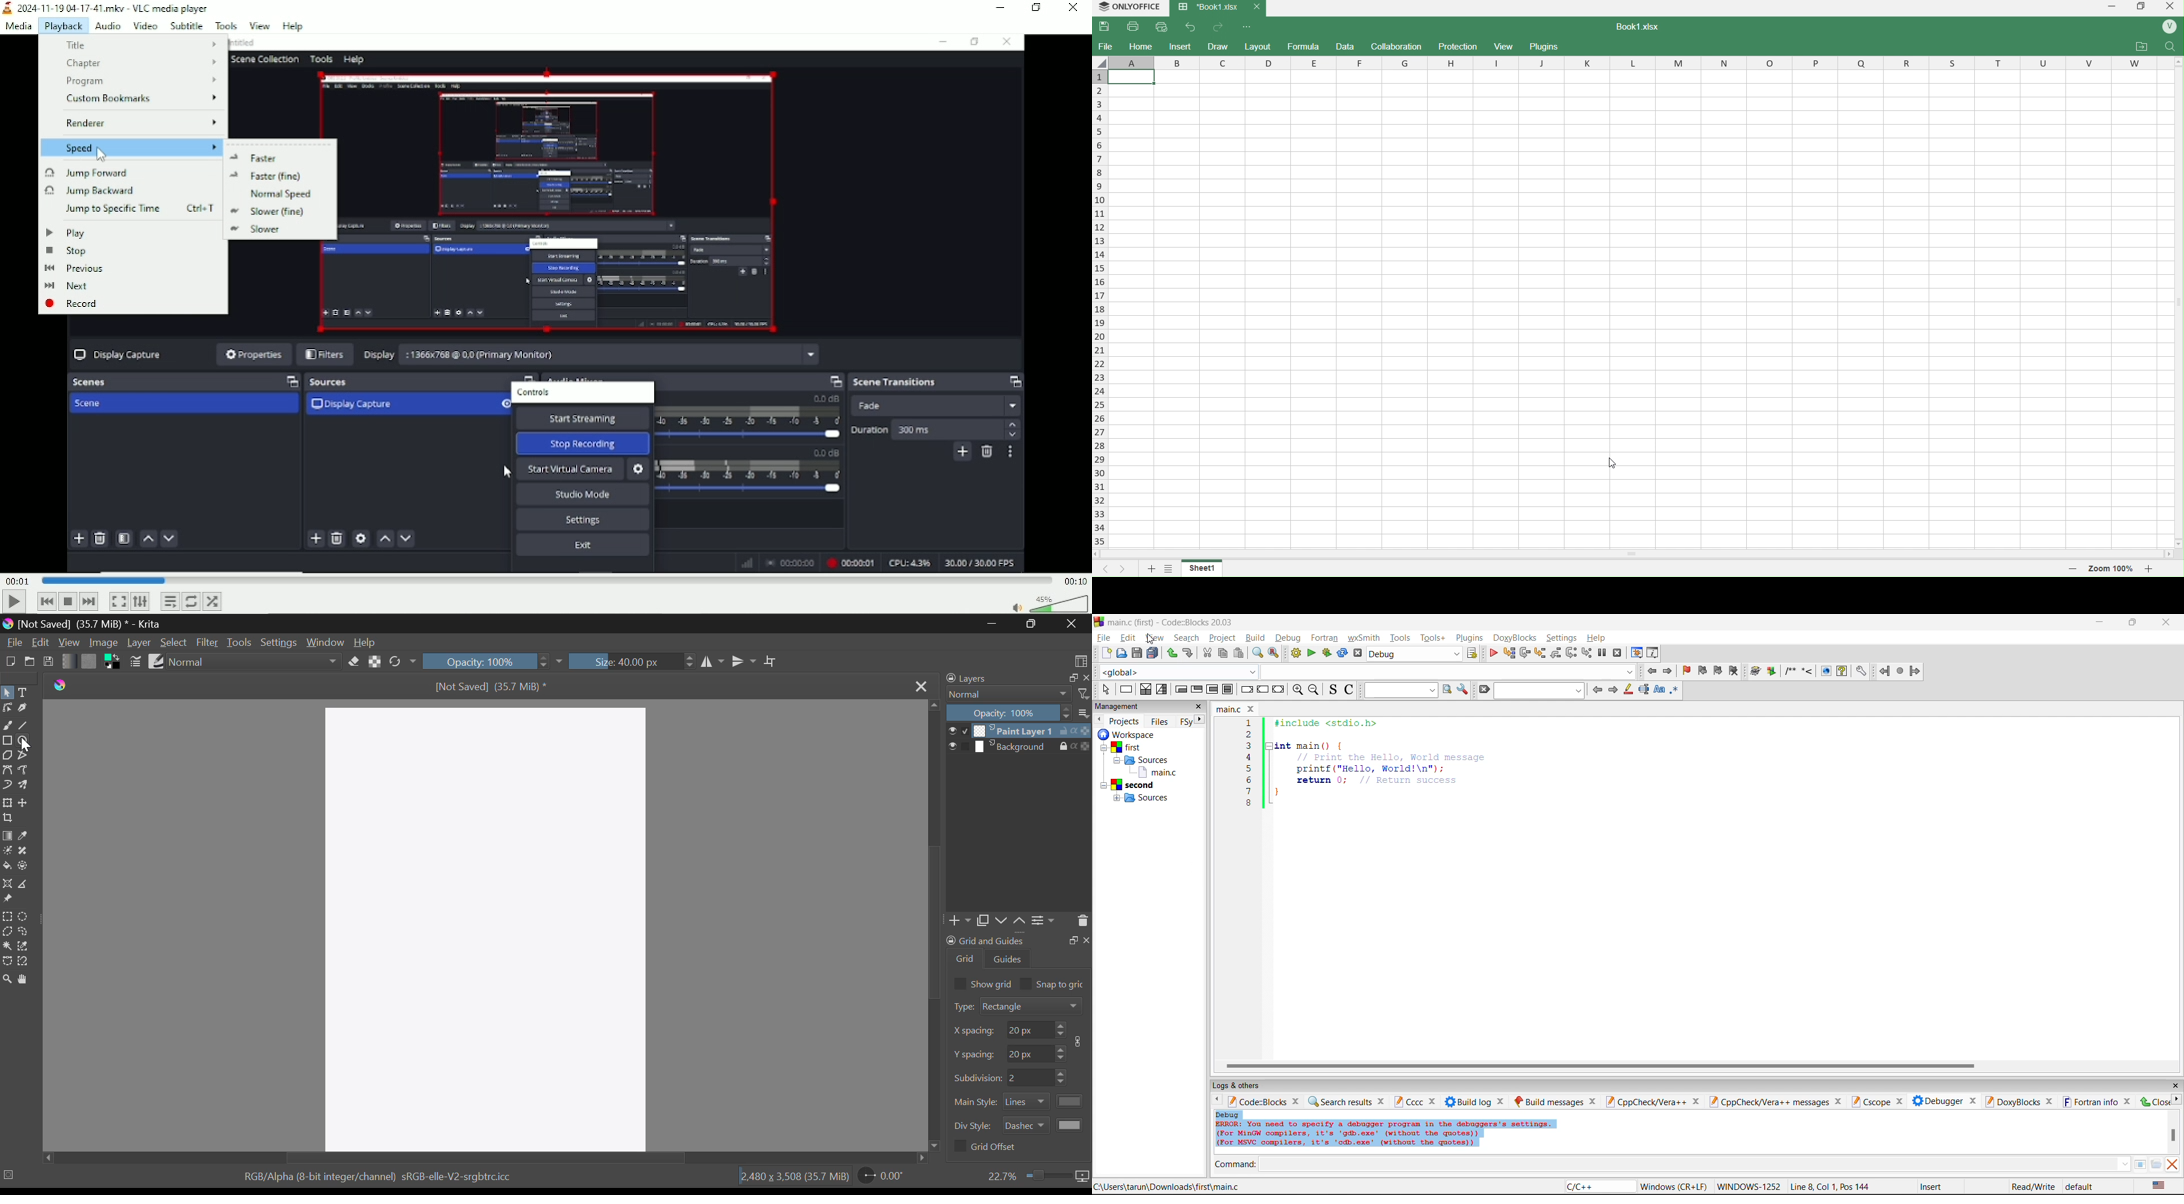  Describe the element at coordinates (1363, 637) in the screenshot. I see `wxsmith` at that location.